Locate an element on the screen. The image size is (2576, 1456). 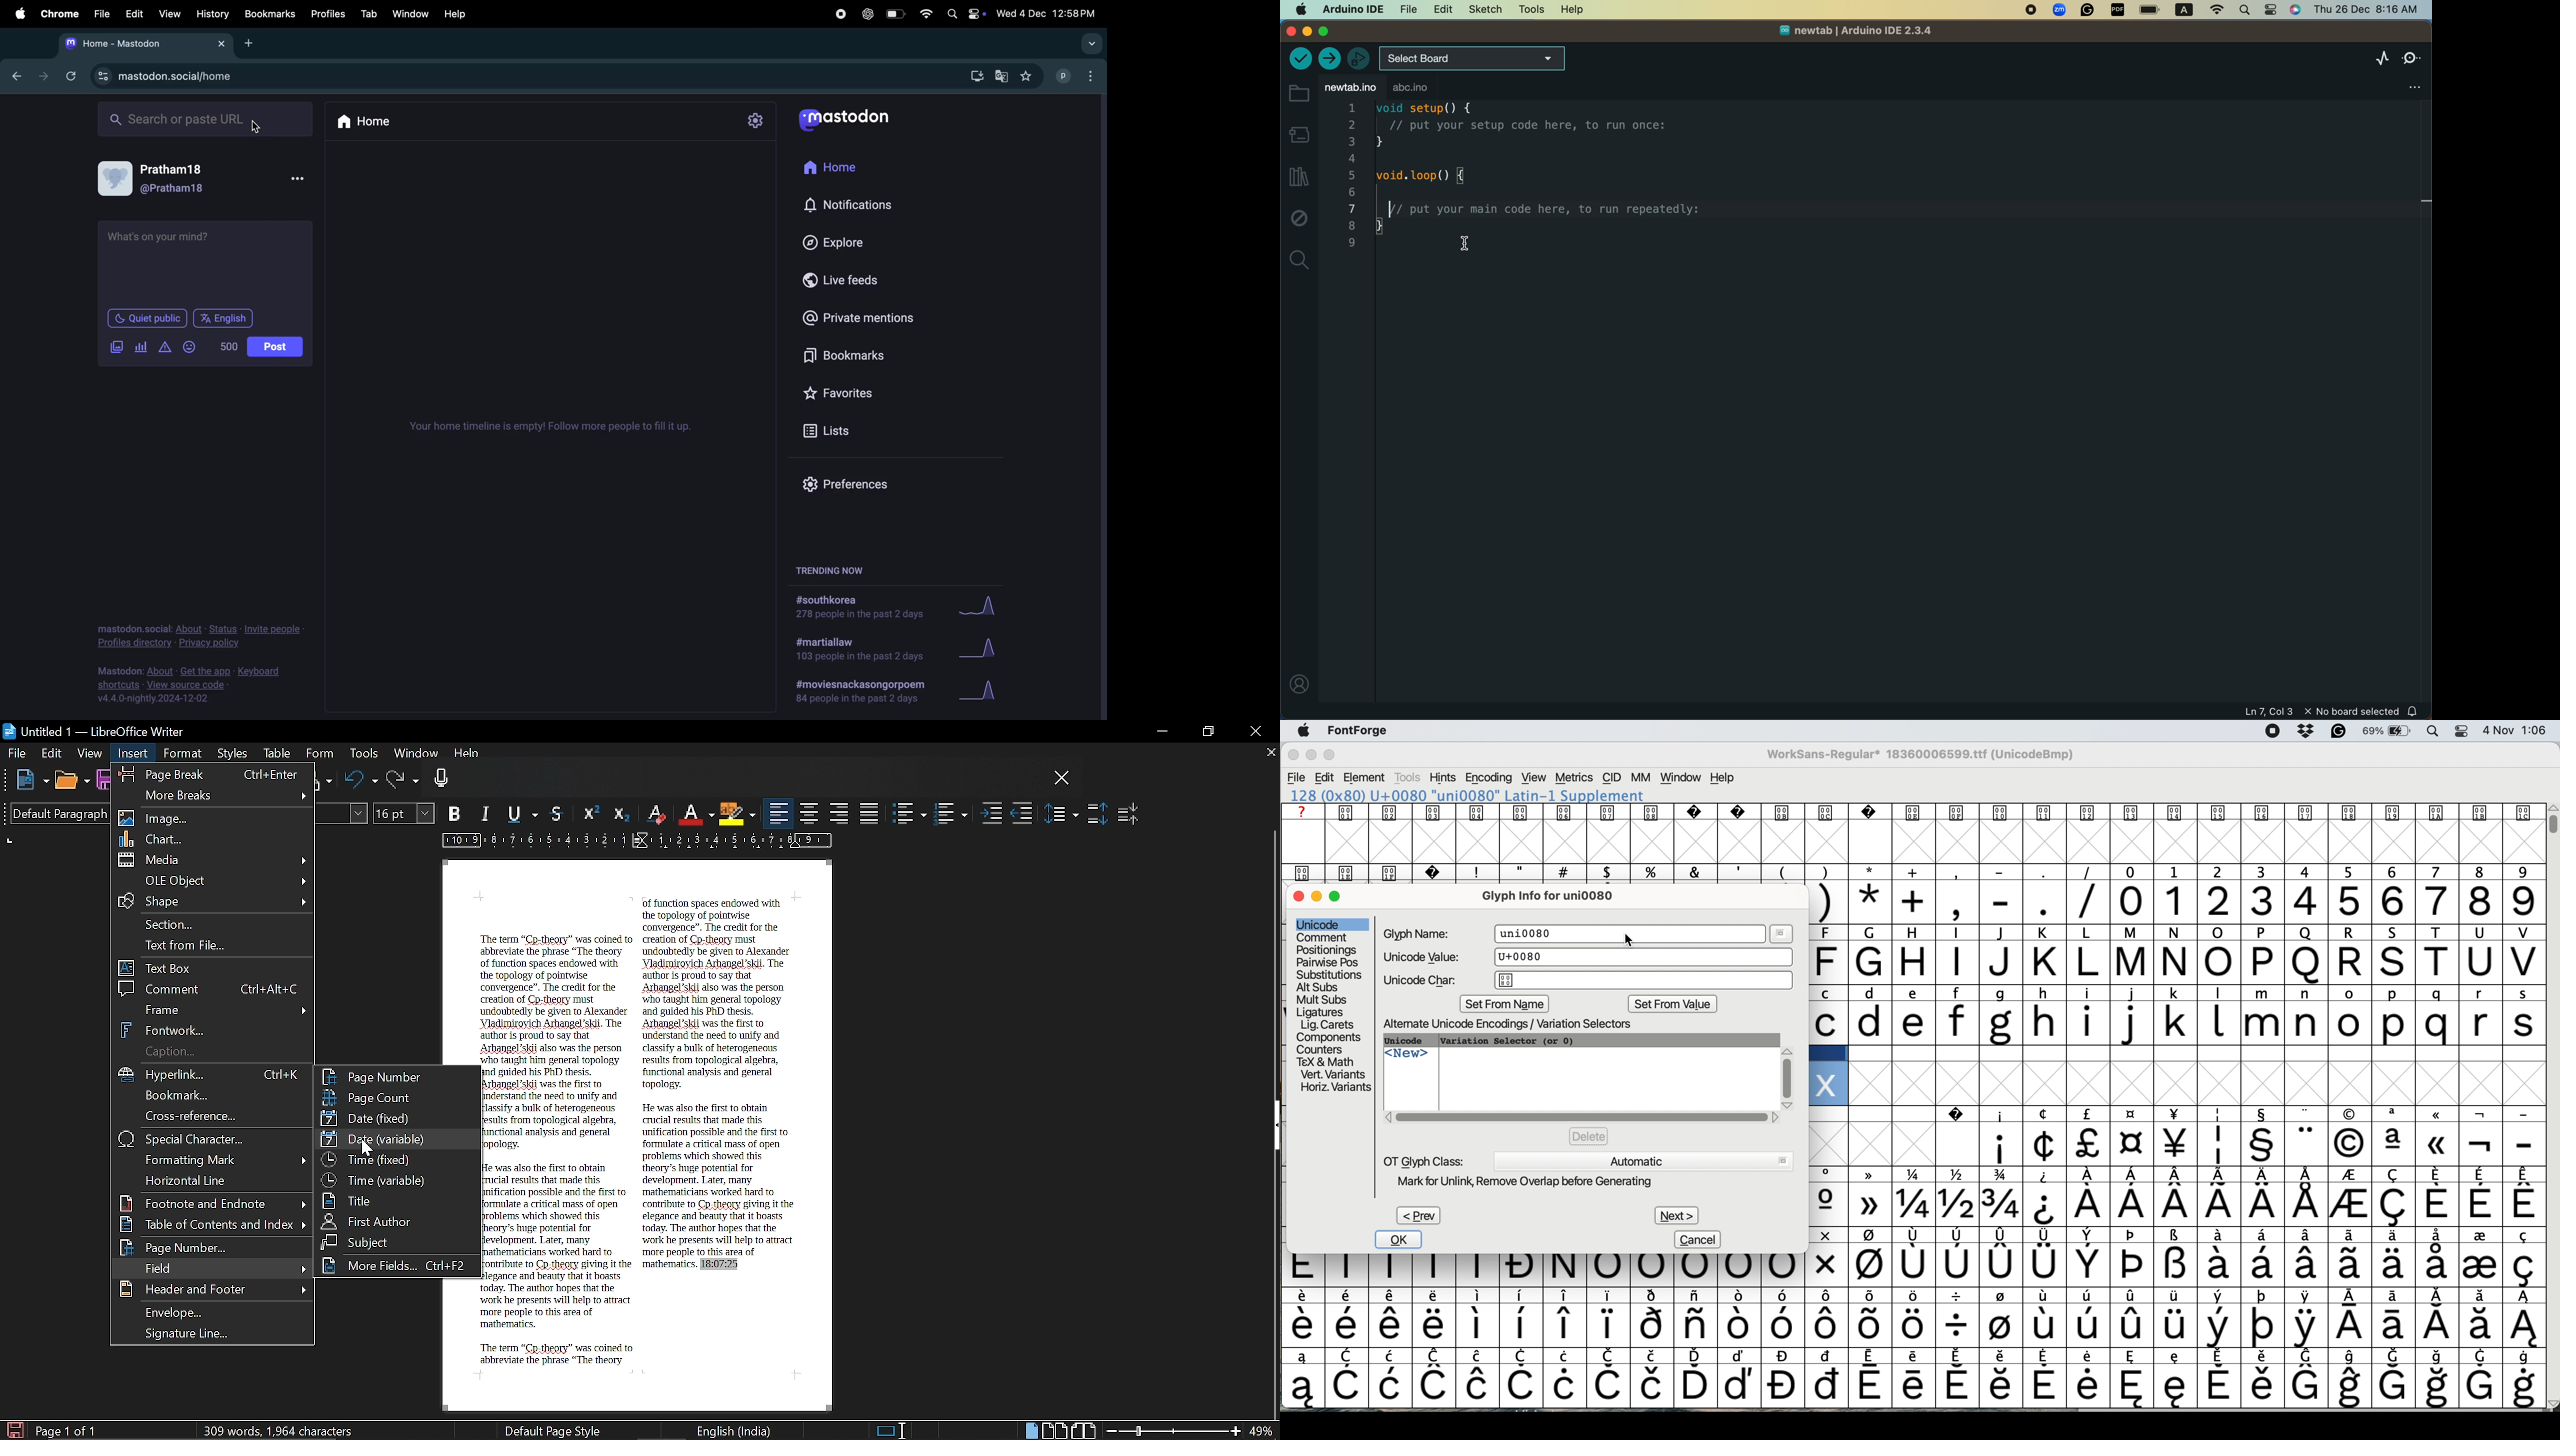
Align right is located at coordinates (840, 812).